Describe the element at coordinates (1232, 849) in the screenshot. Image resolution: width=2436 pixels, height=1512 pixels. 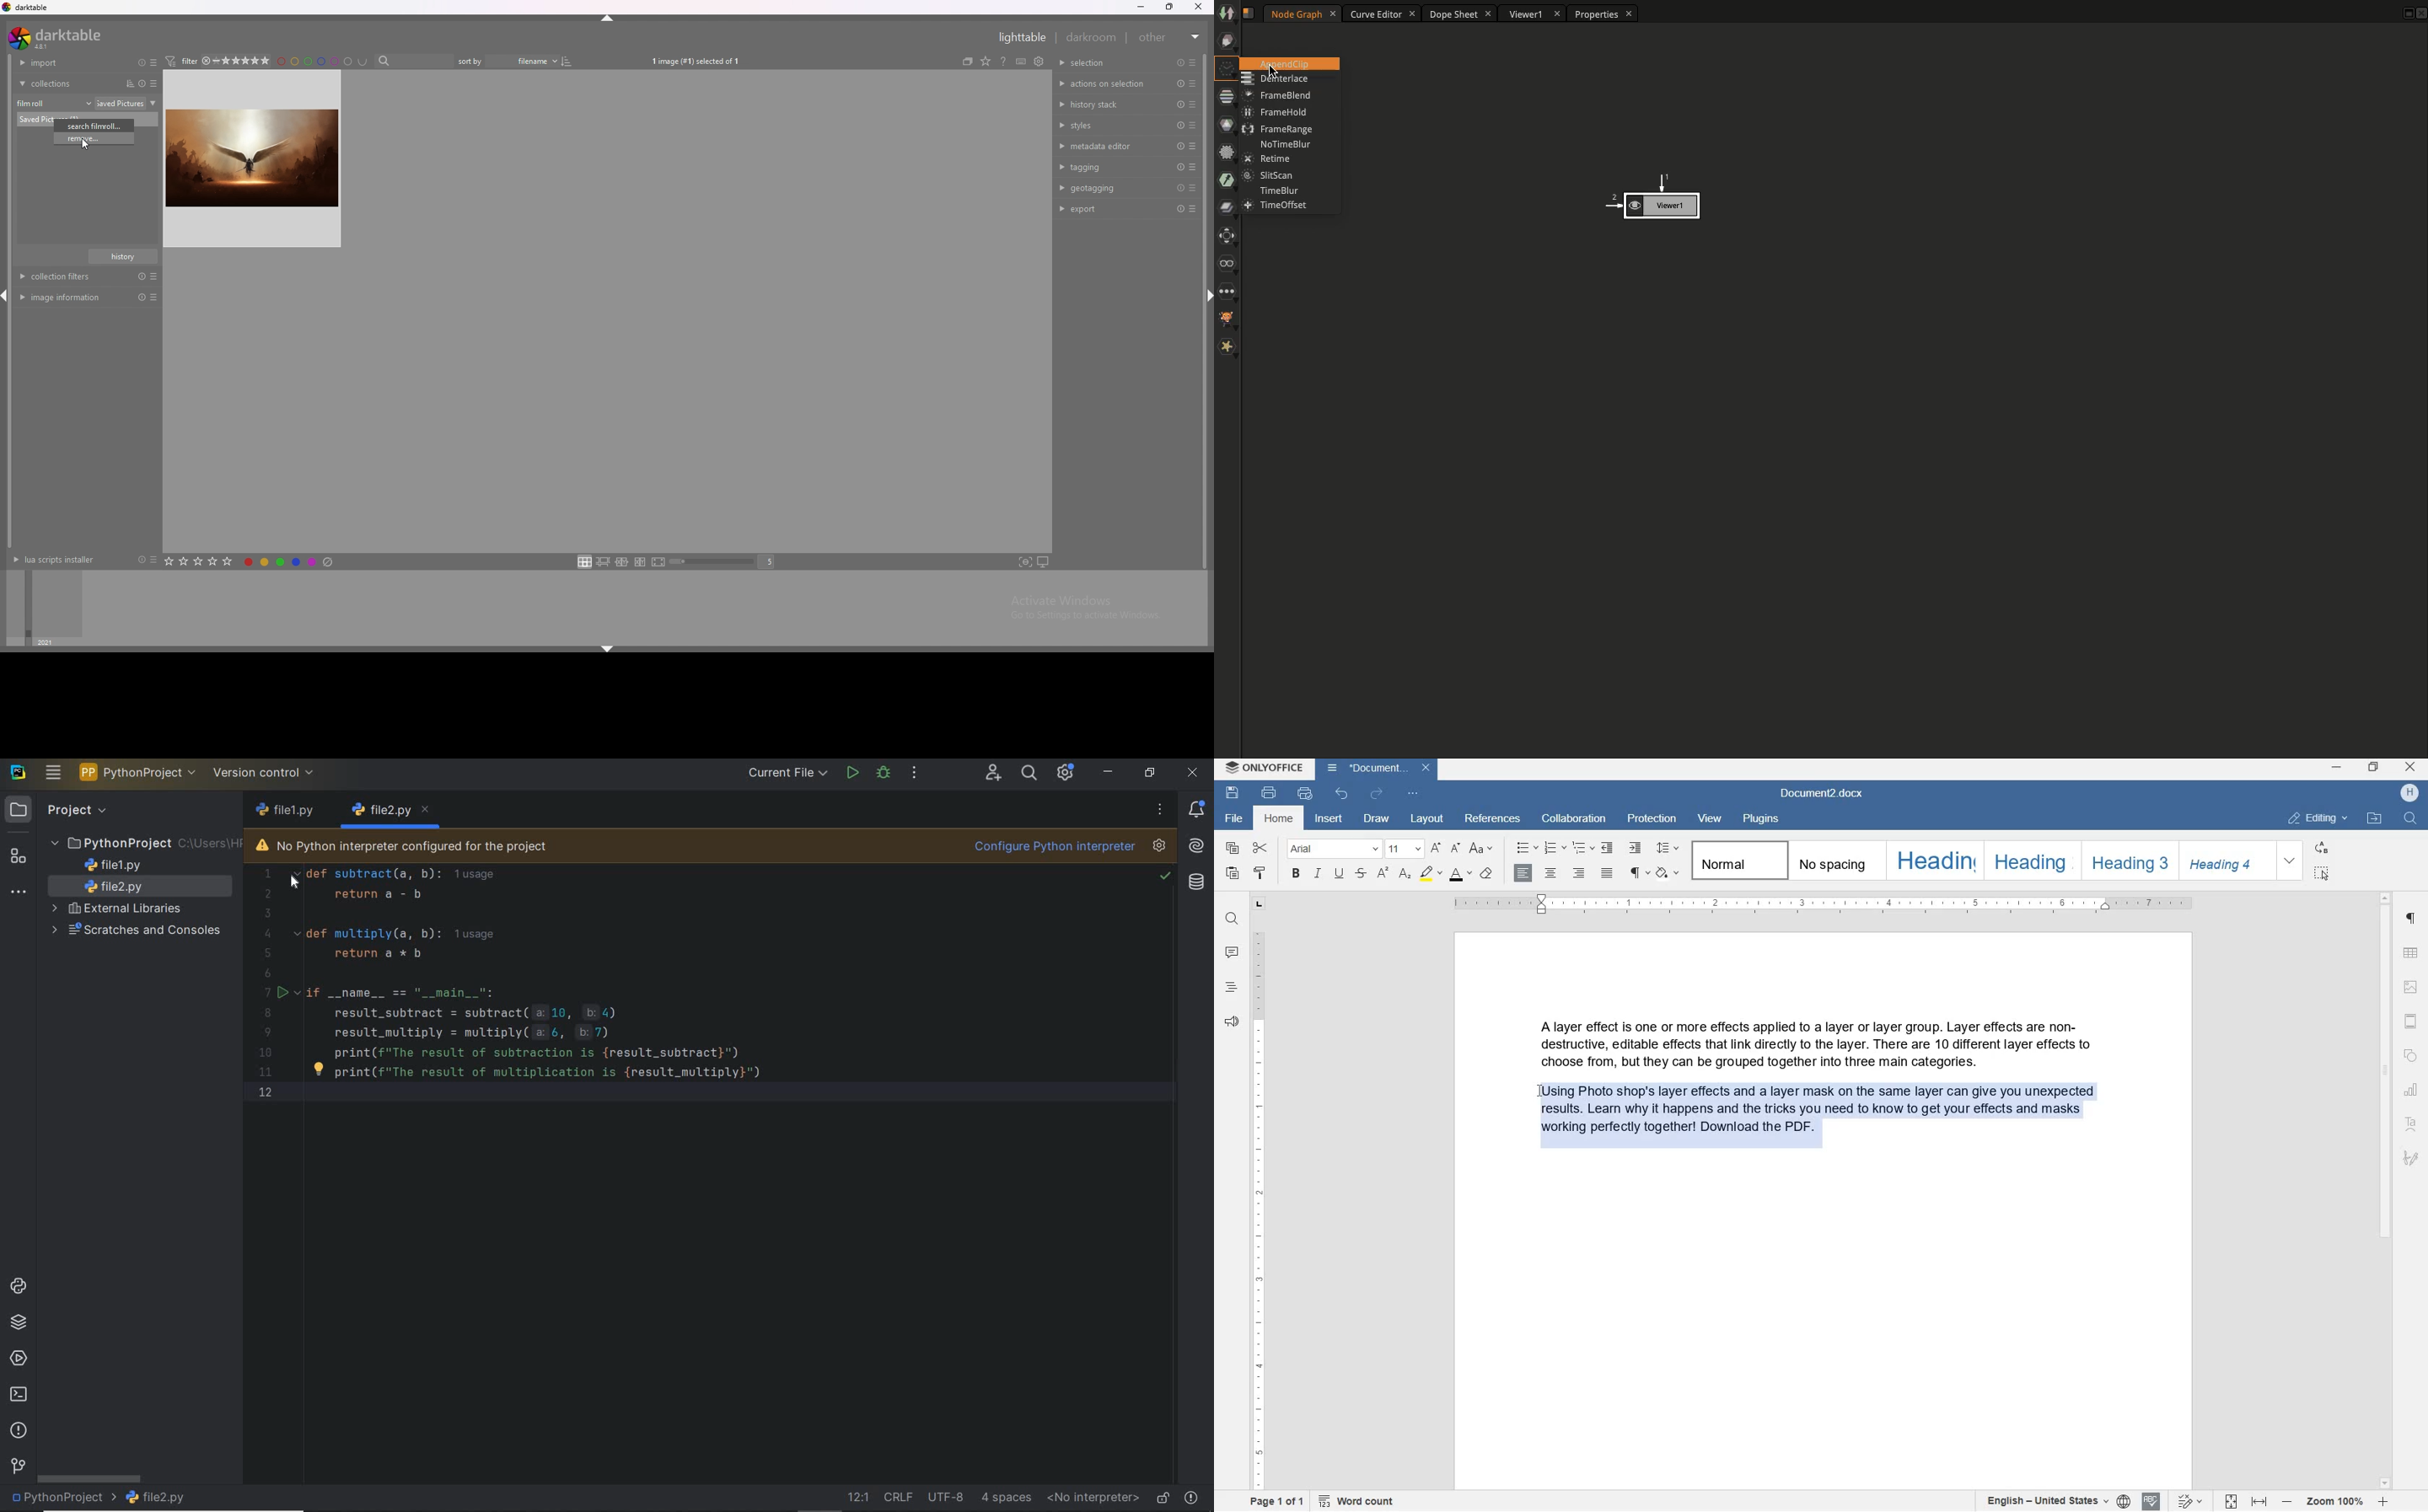
I see `COPY` at that location.